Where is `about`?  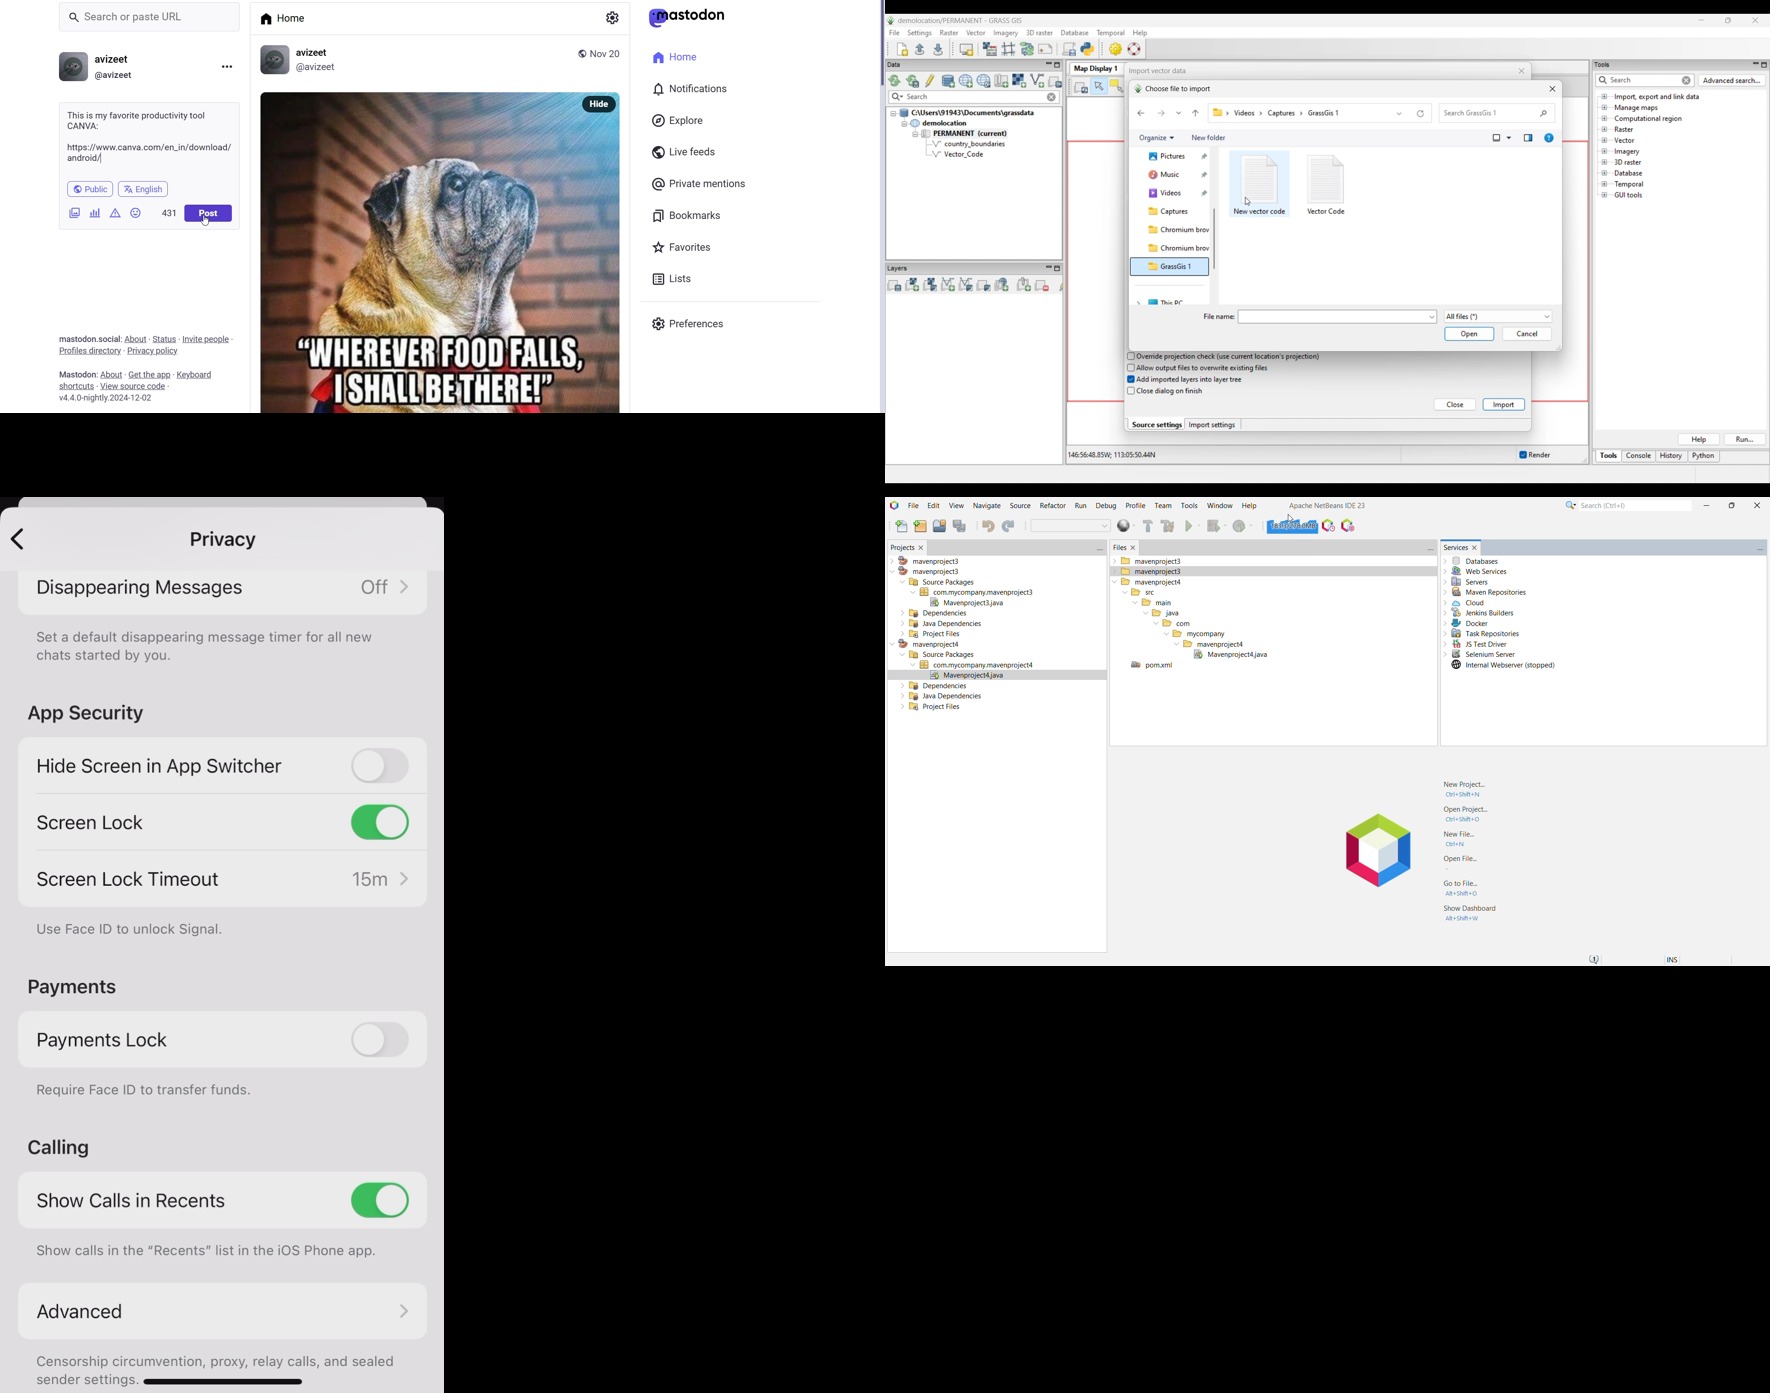 about is located at coordinates (112, 374).